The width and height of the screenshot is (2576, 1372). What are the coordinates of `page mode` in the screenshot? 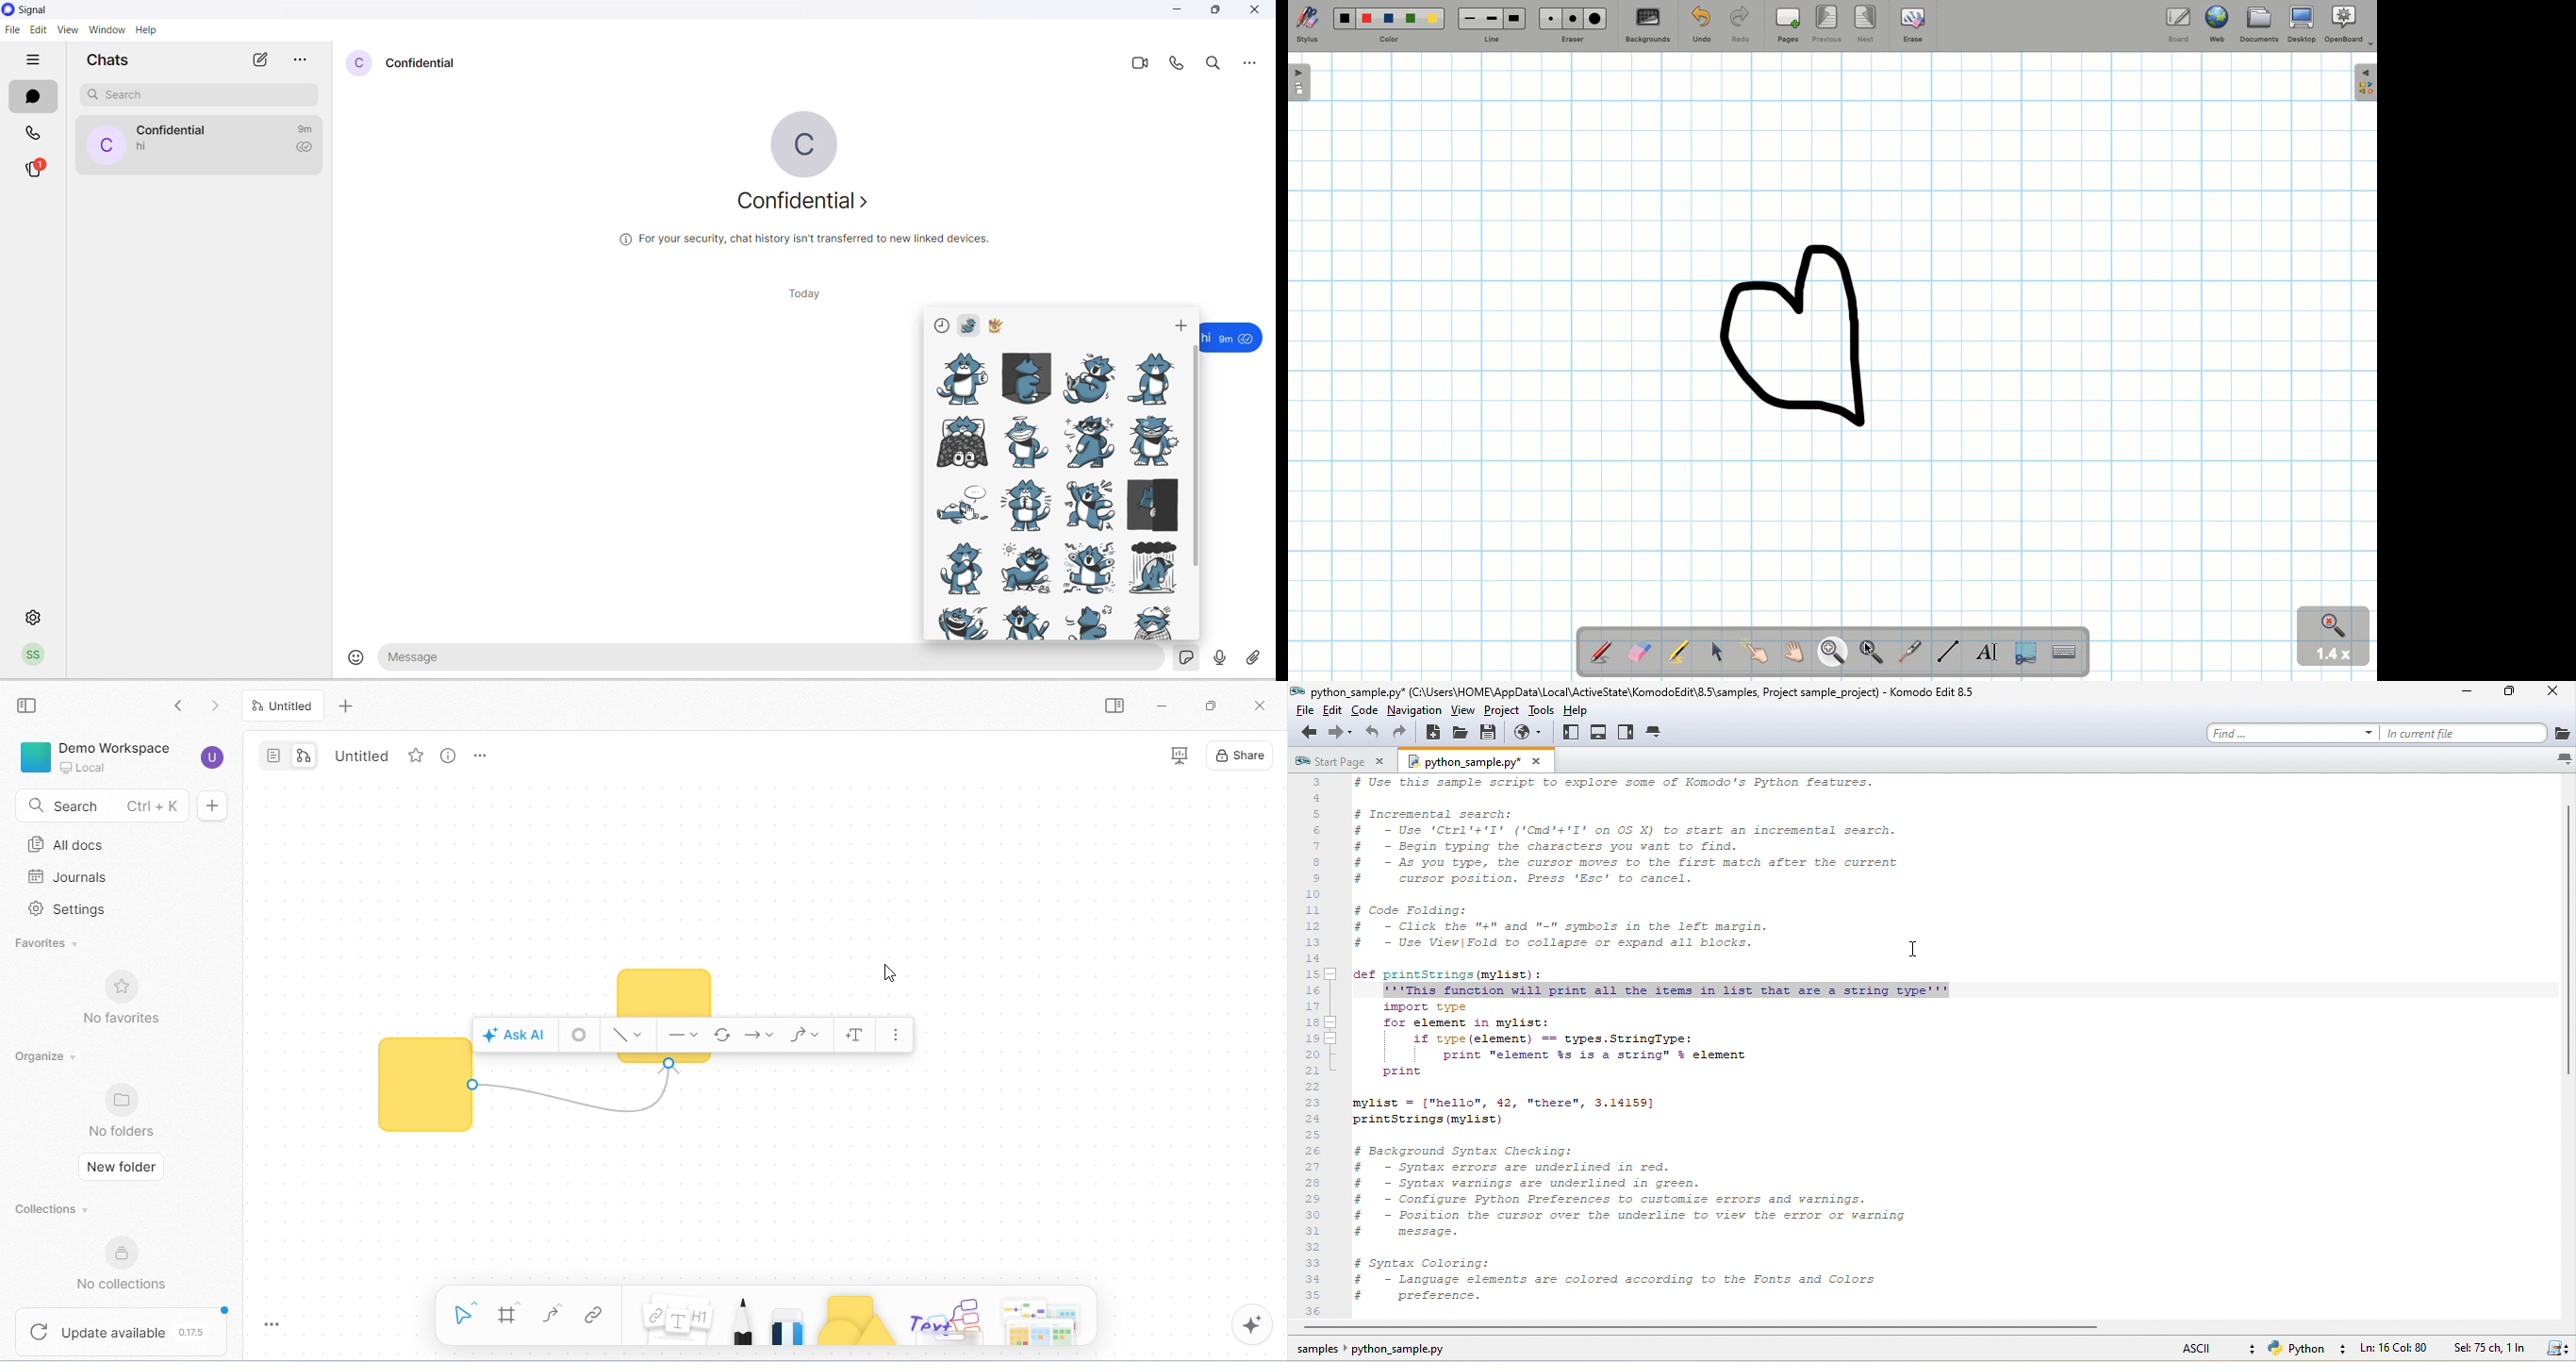 It's located at (273, 755).